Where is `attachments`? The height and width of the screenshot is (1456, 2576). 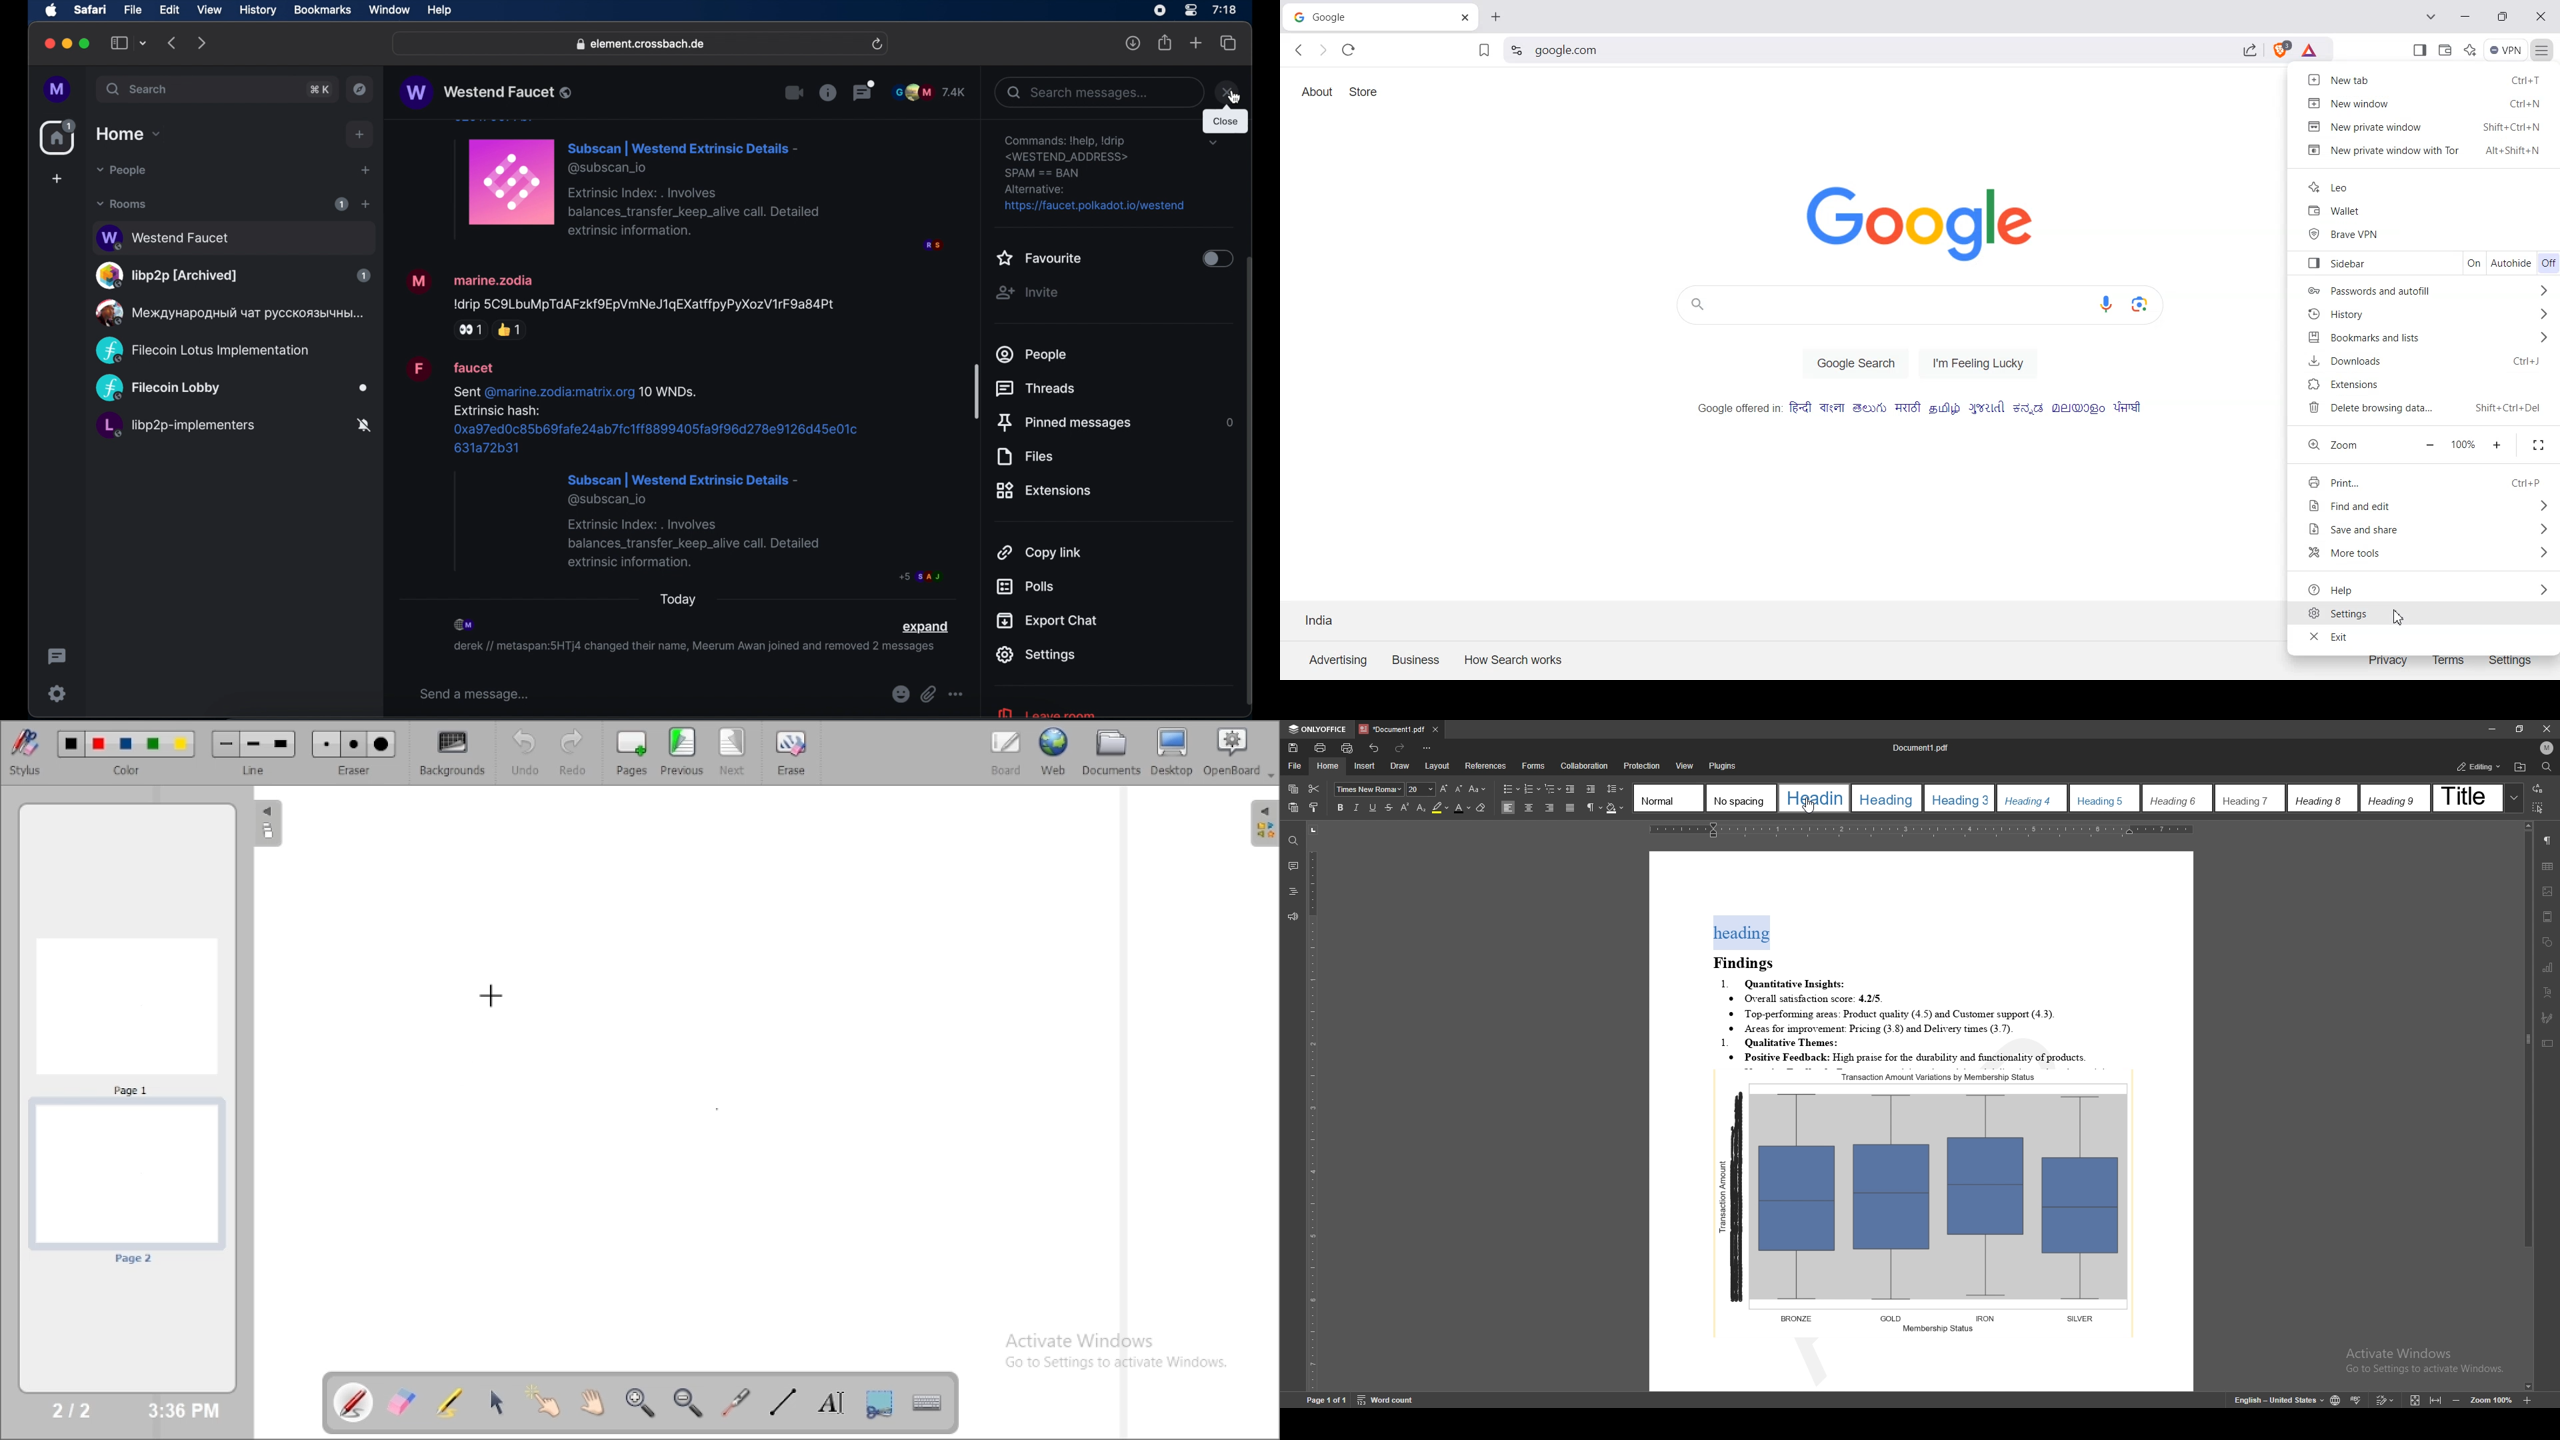
attachments is located at coordinates (928, 695).